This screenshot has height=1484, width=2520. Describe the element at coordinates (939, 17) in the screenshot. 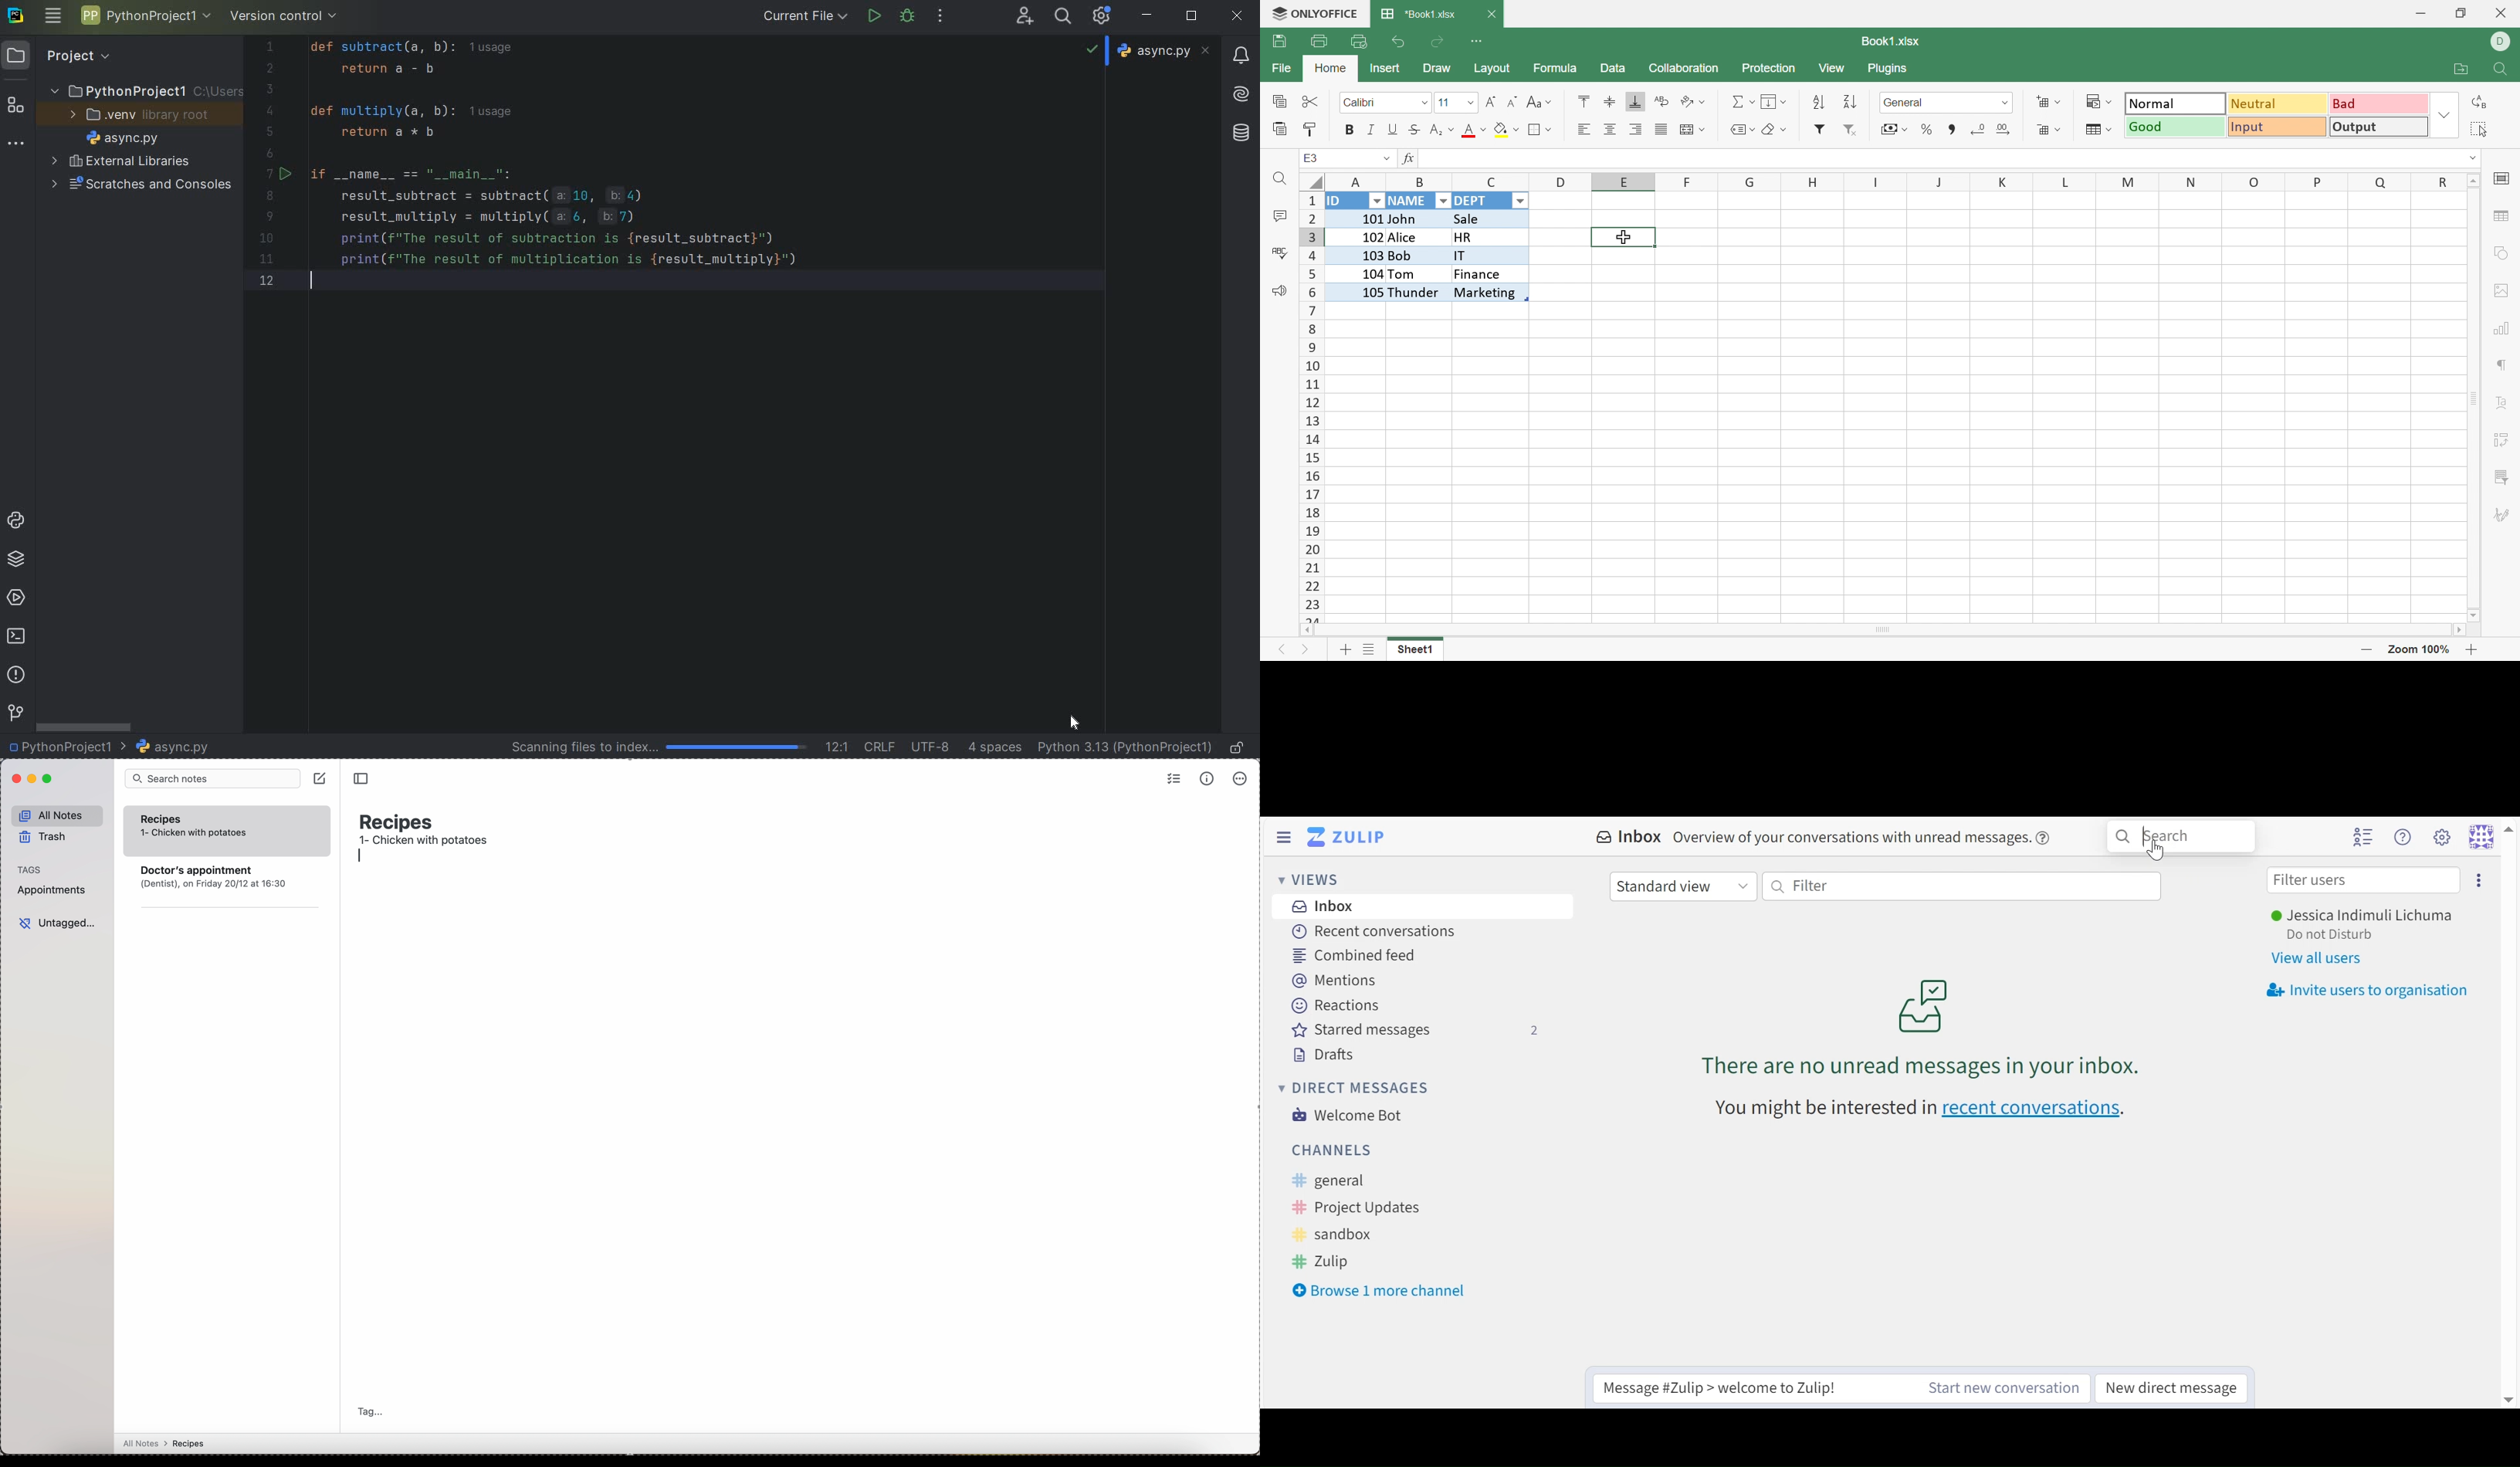

I see `more actions` at that location.